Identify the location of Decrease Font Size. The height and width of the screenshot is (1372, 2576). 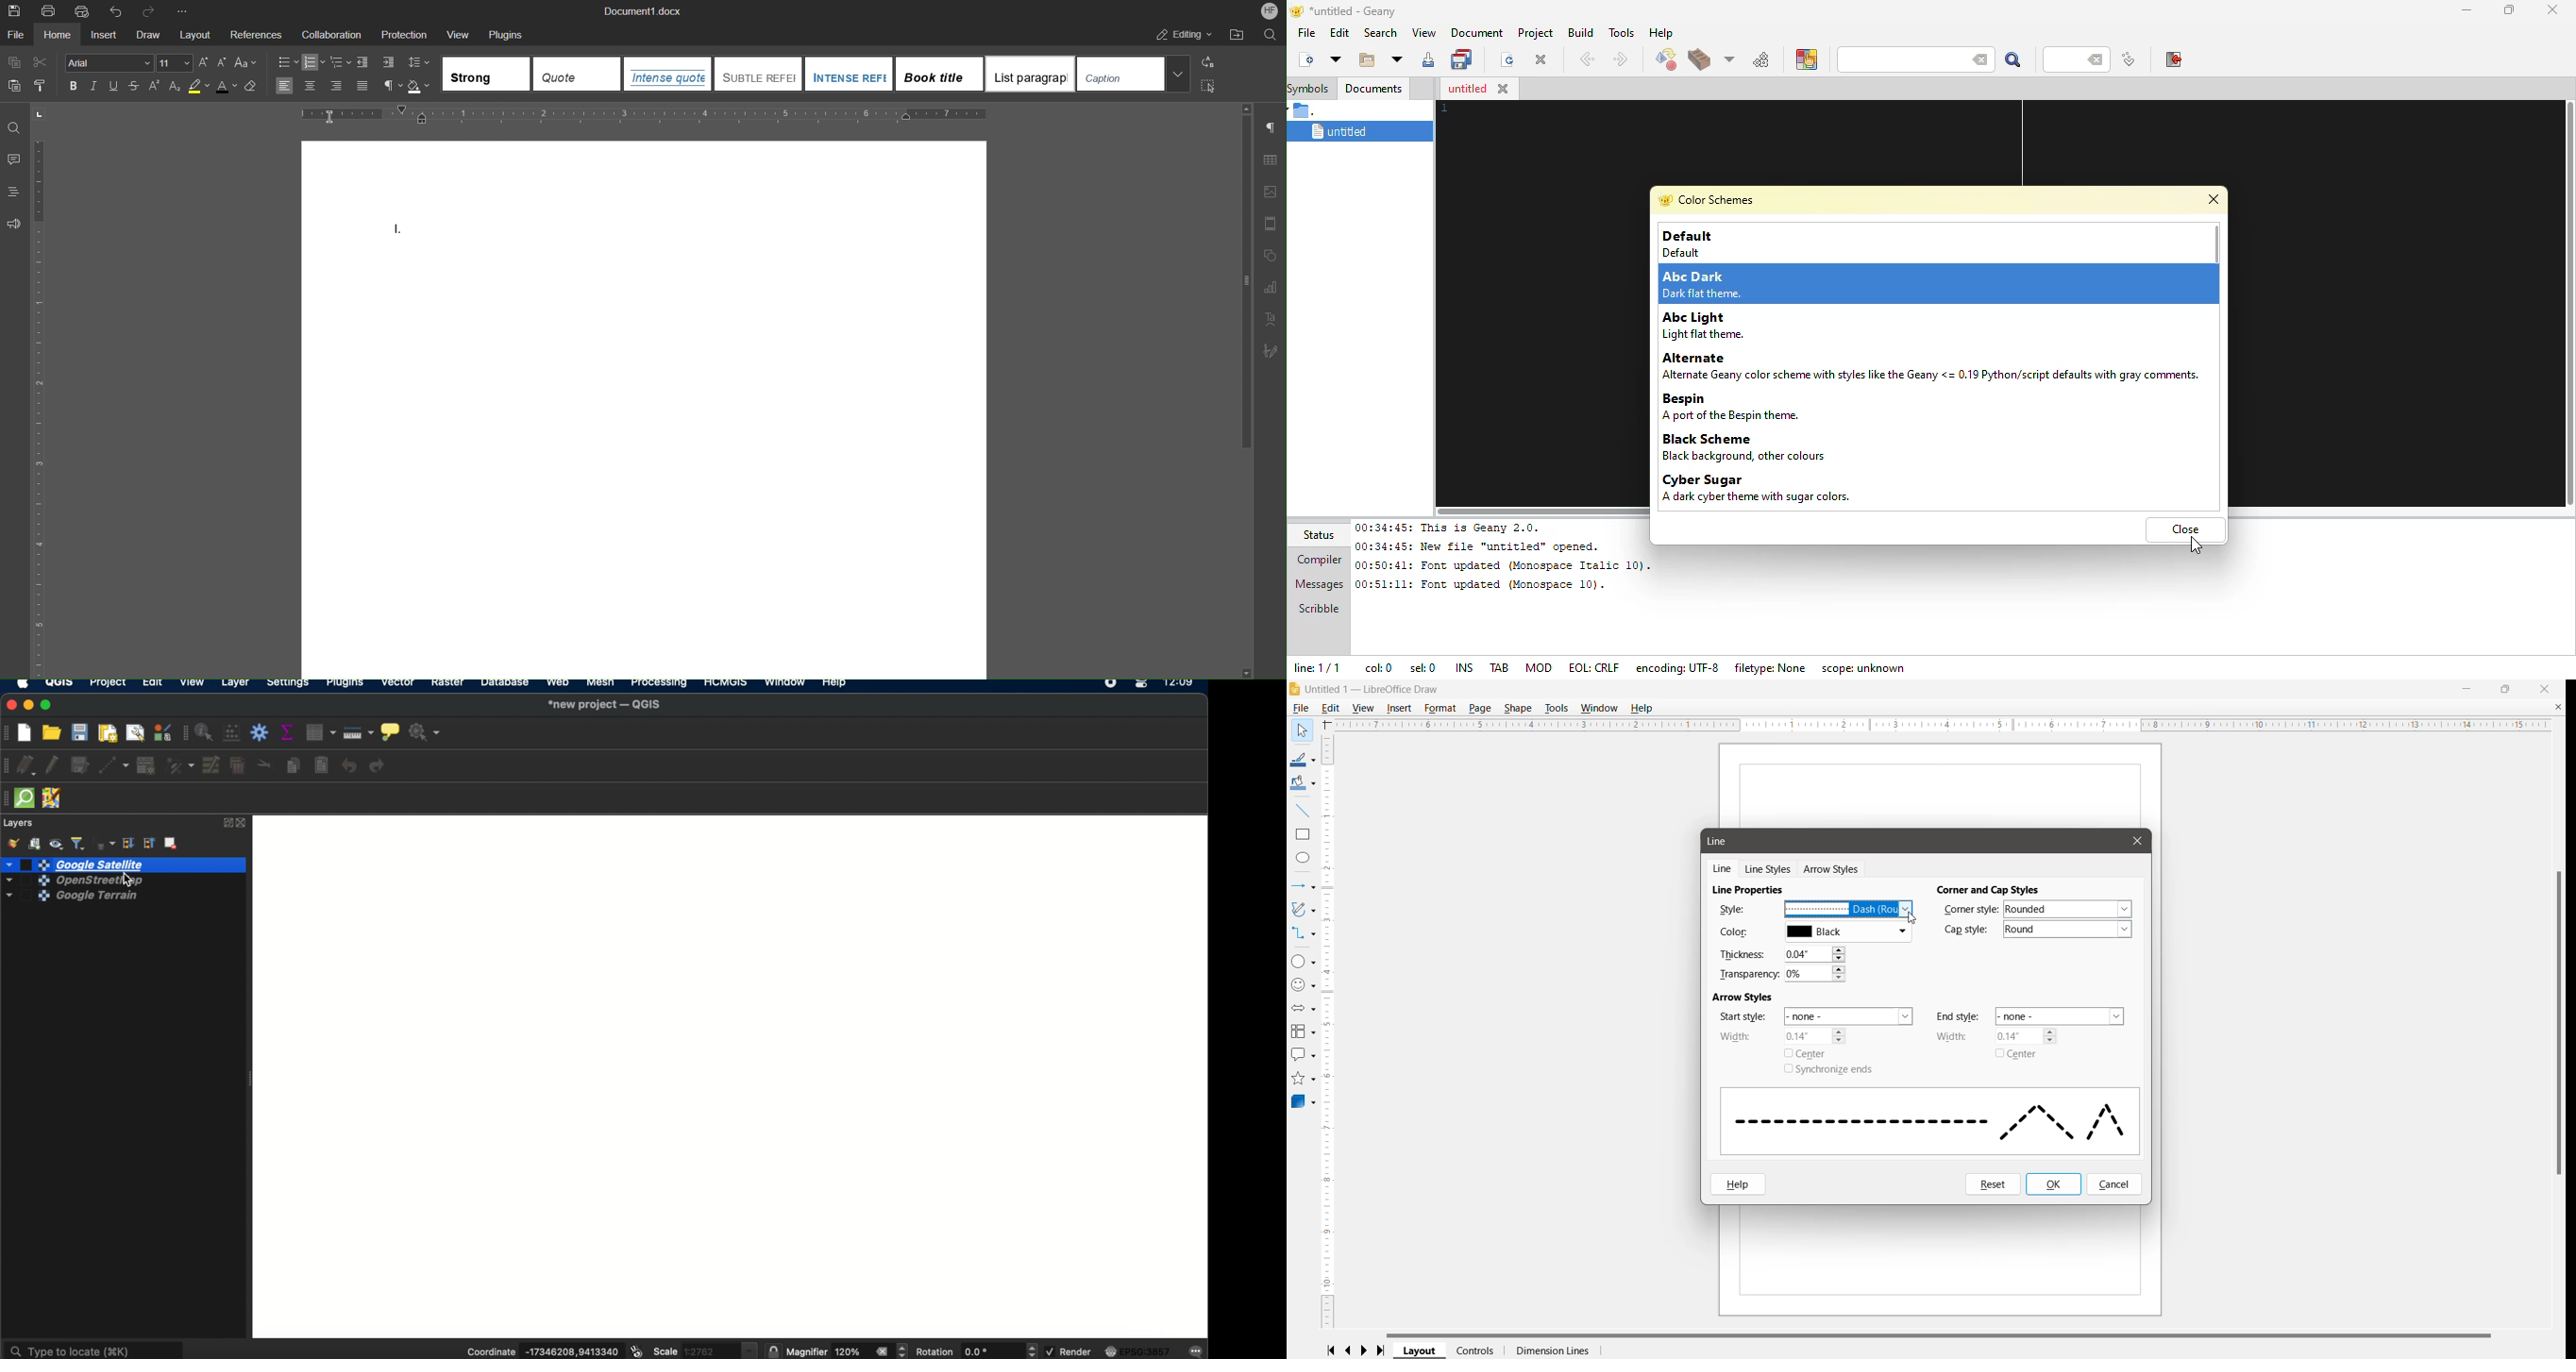
(224, 62).